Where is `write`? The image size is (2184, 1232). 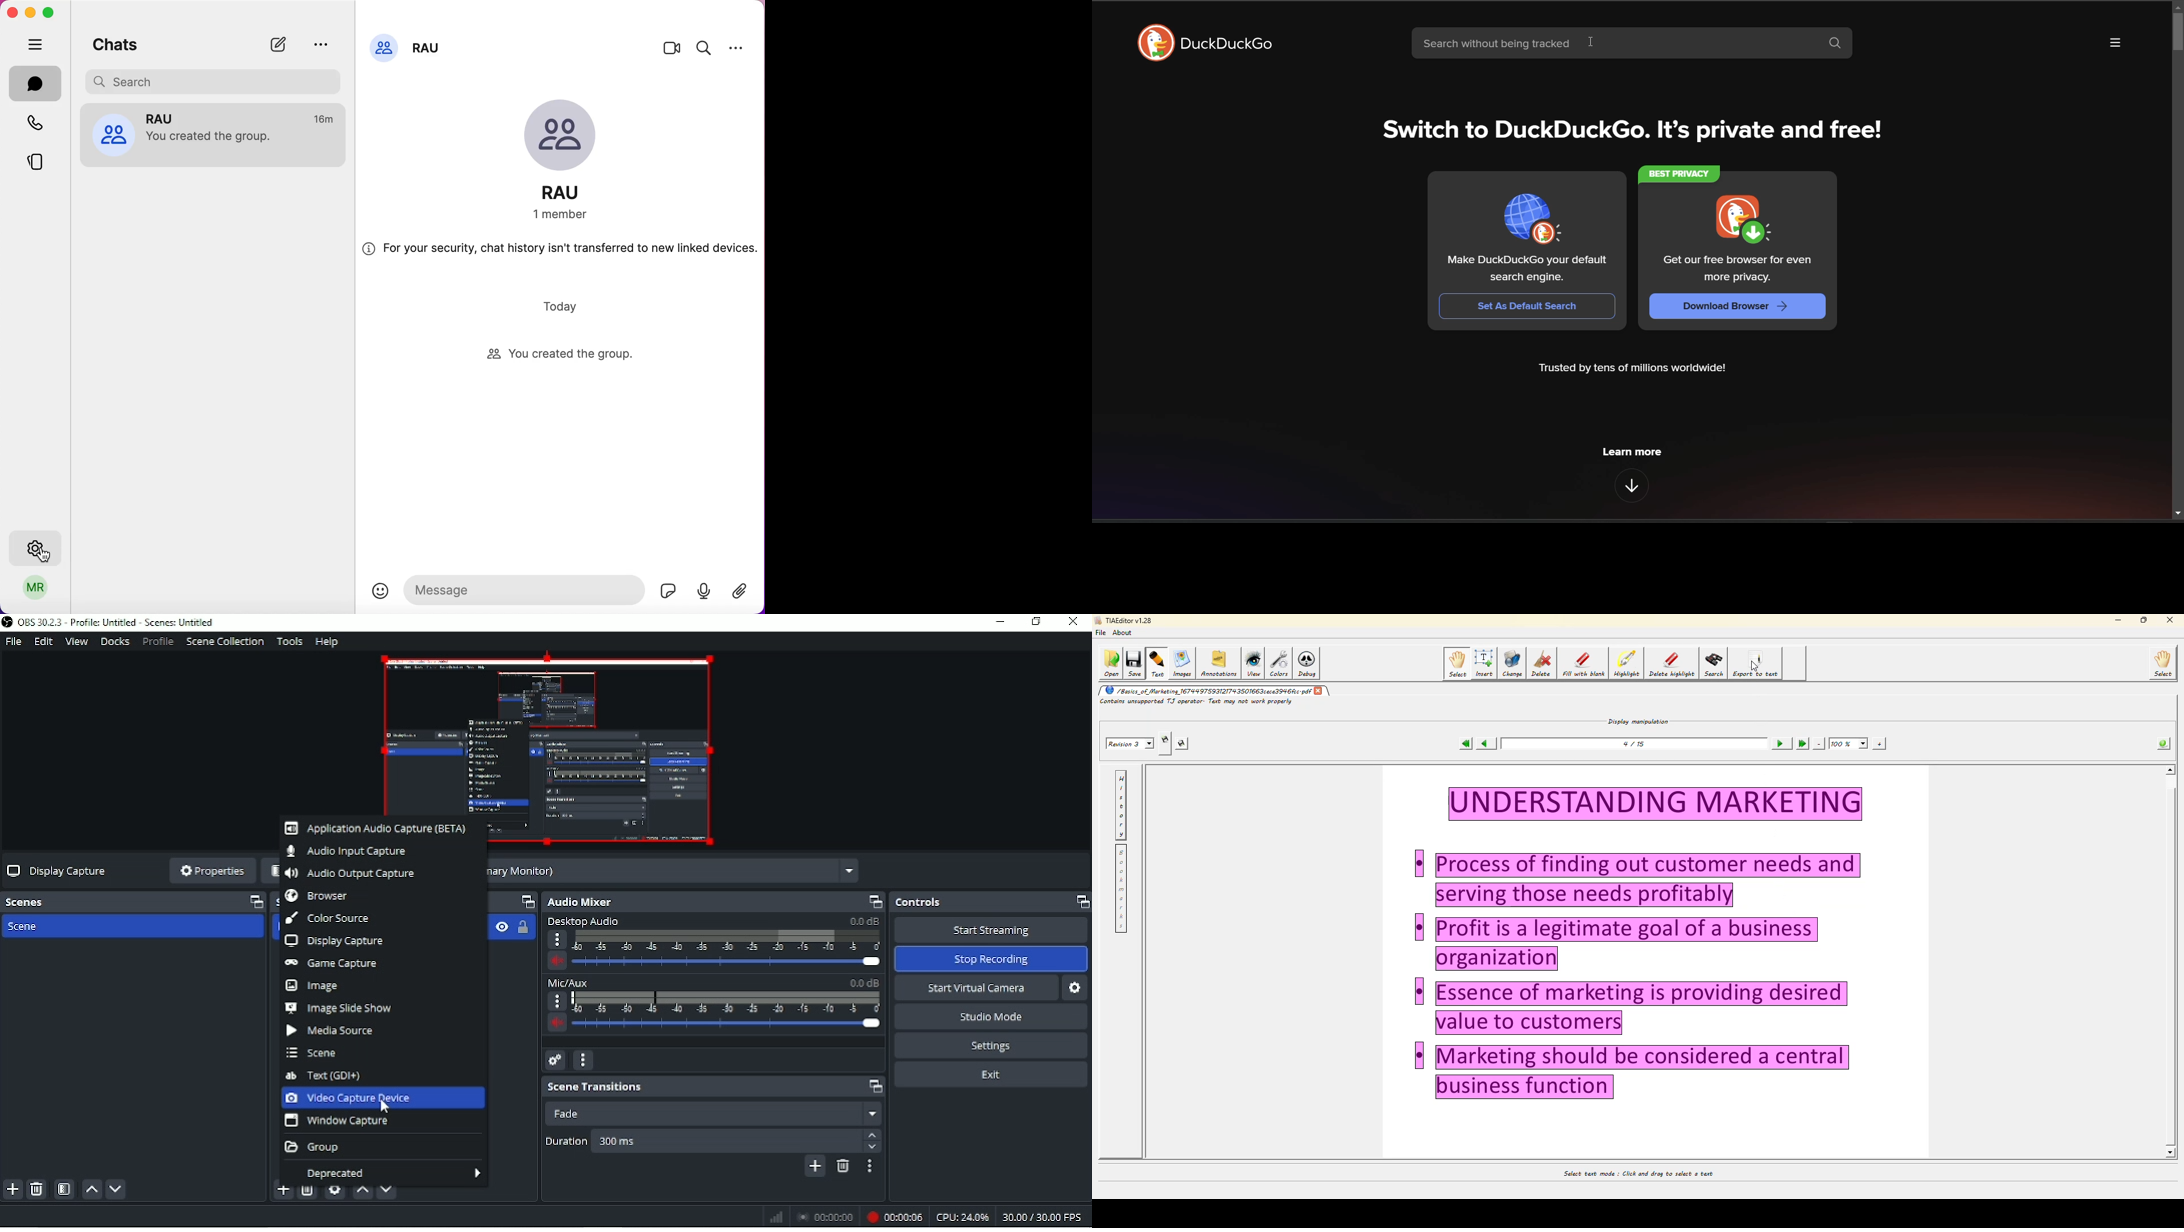 write is located at coordinates (283, 44).